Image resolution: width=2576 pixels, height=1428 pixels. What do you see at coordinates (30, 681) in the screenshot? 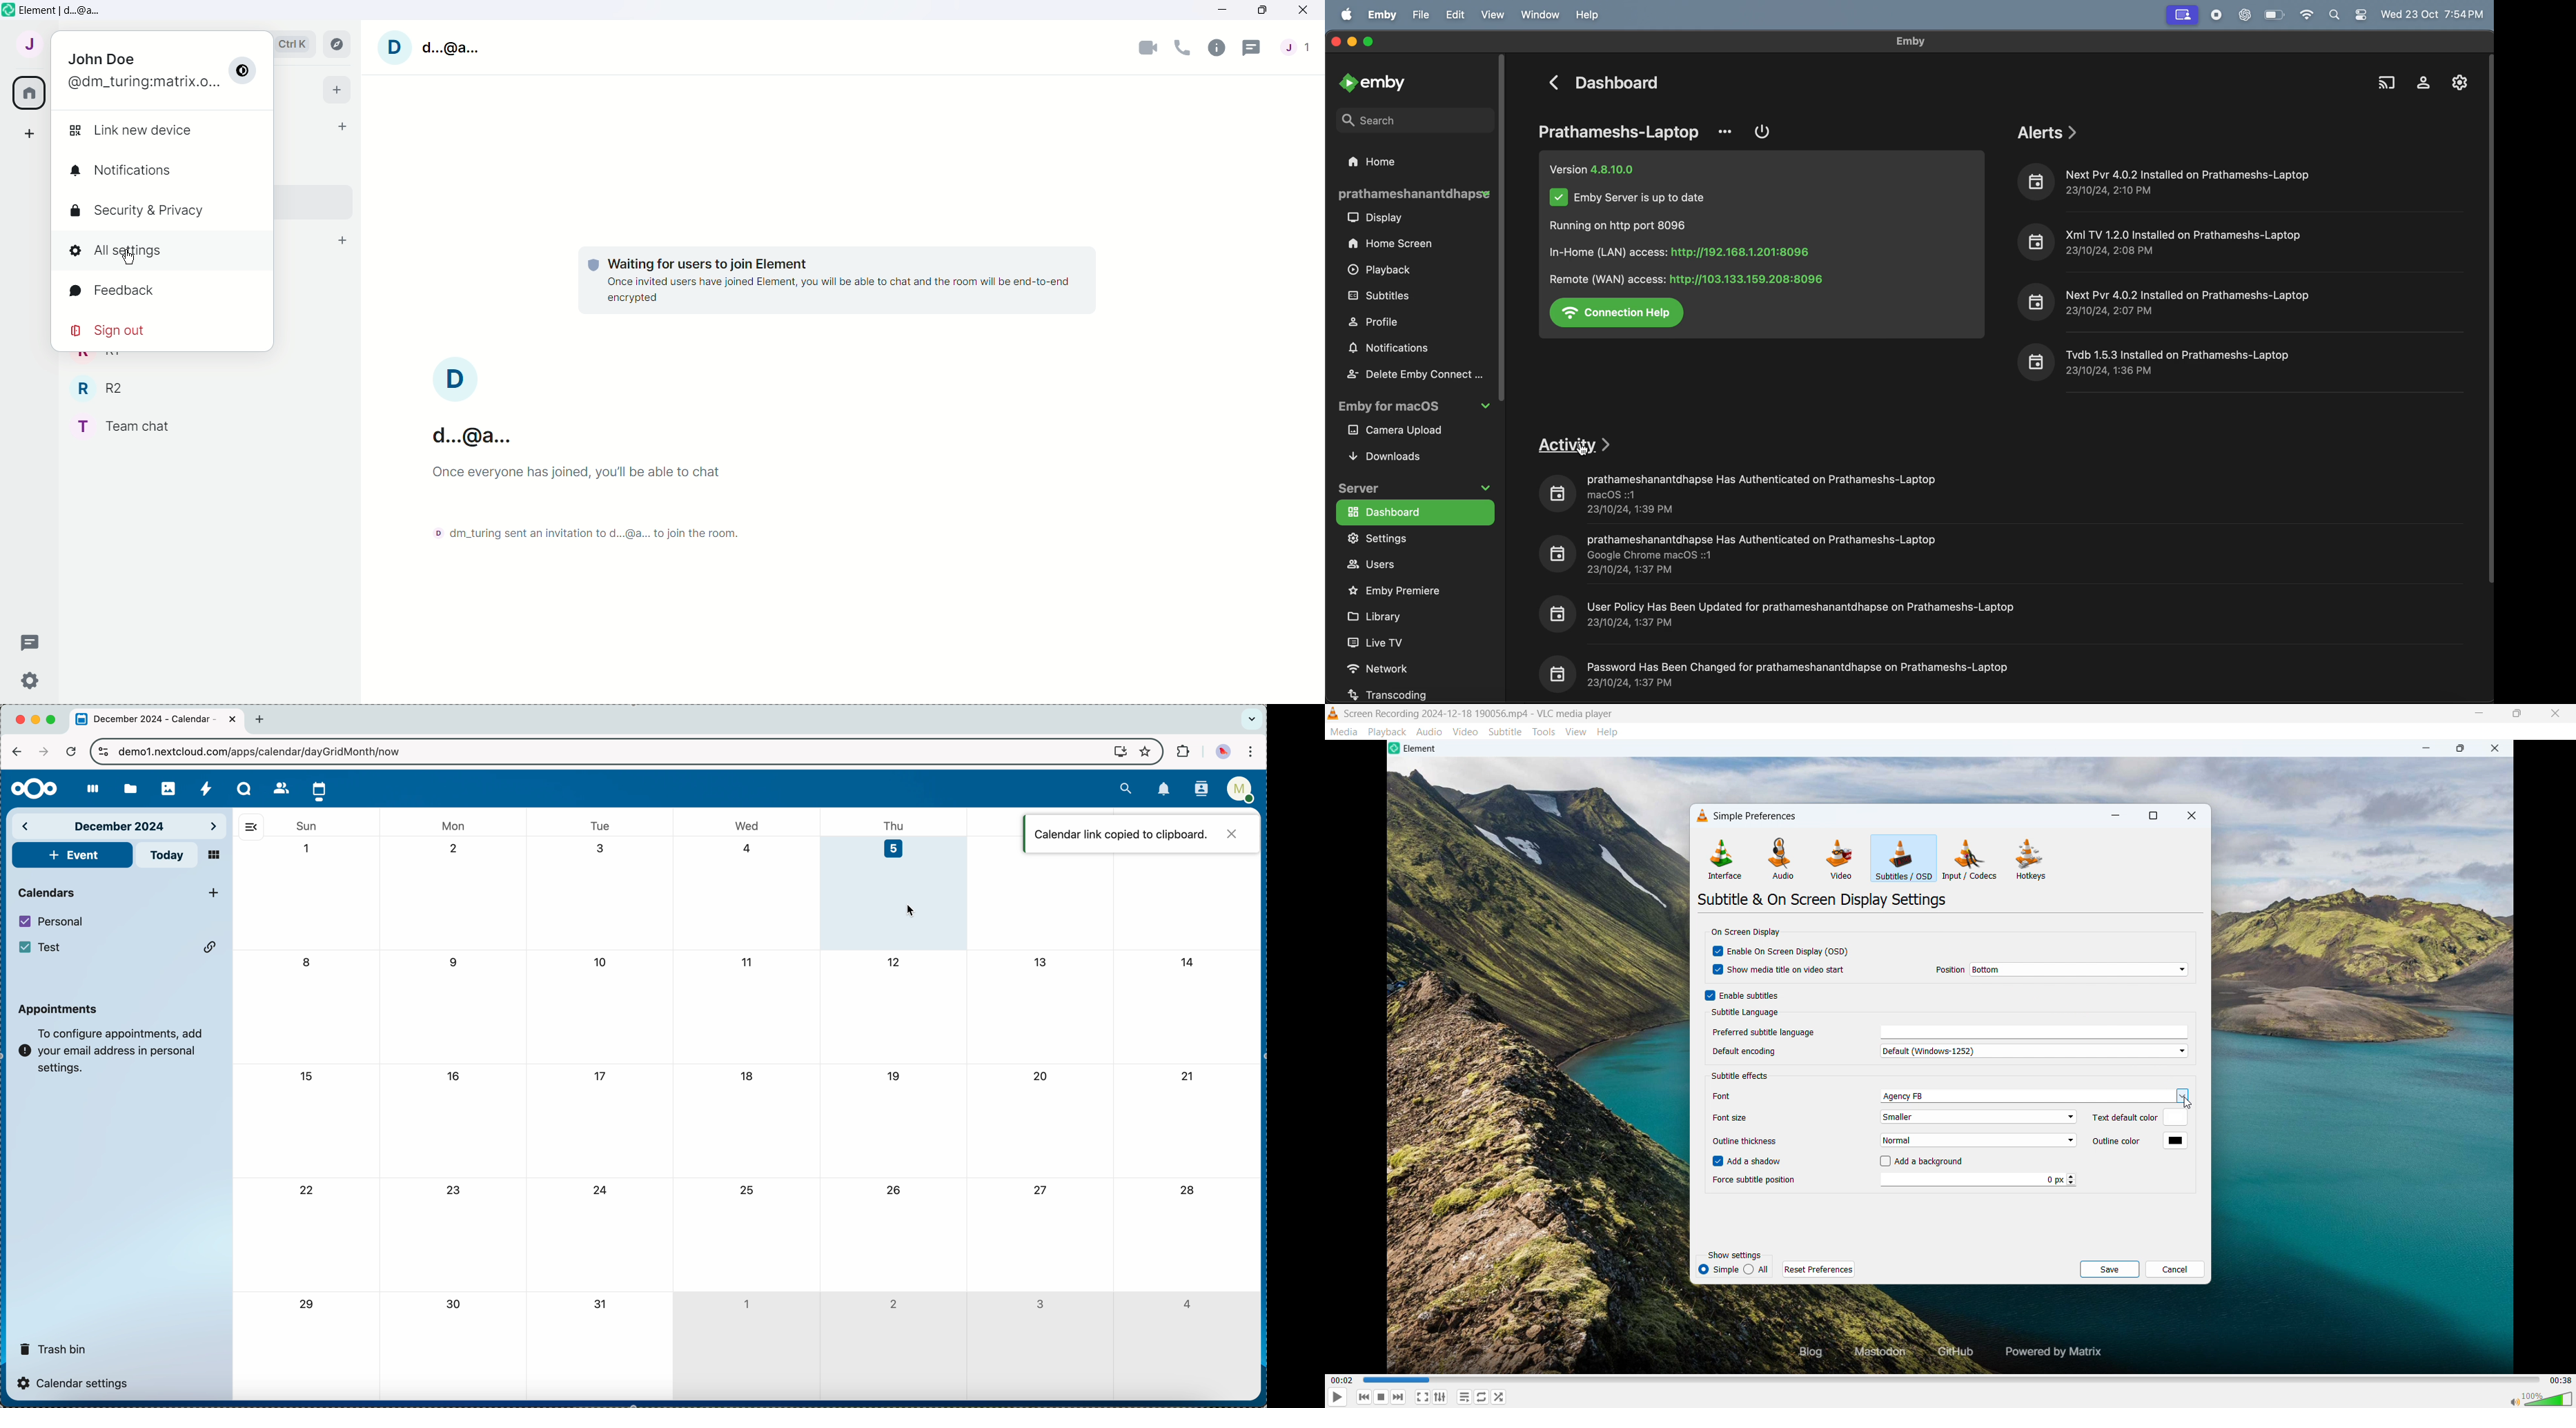
I see `Quick Settings` at bounding box center [30, 681].